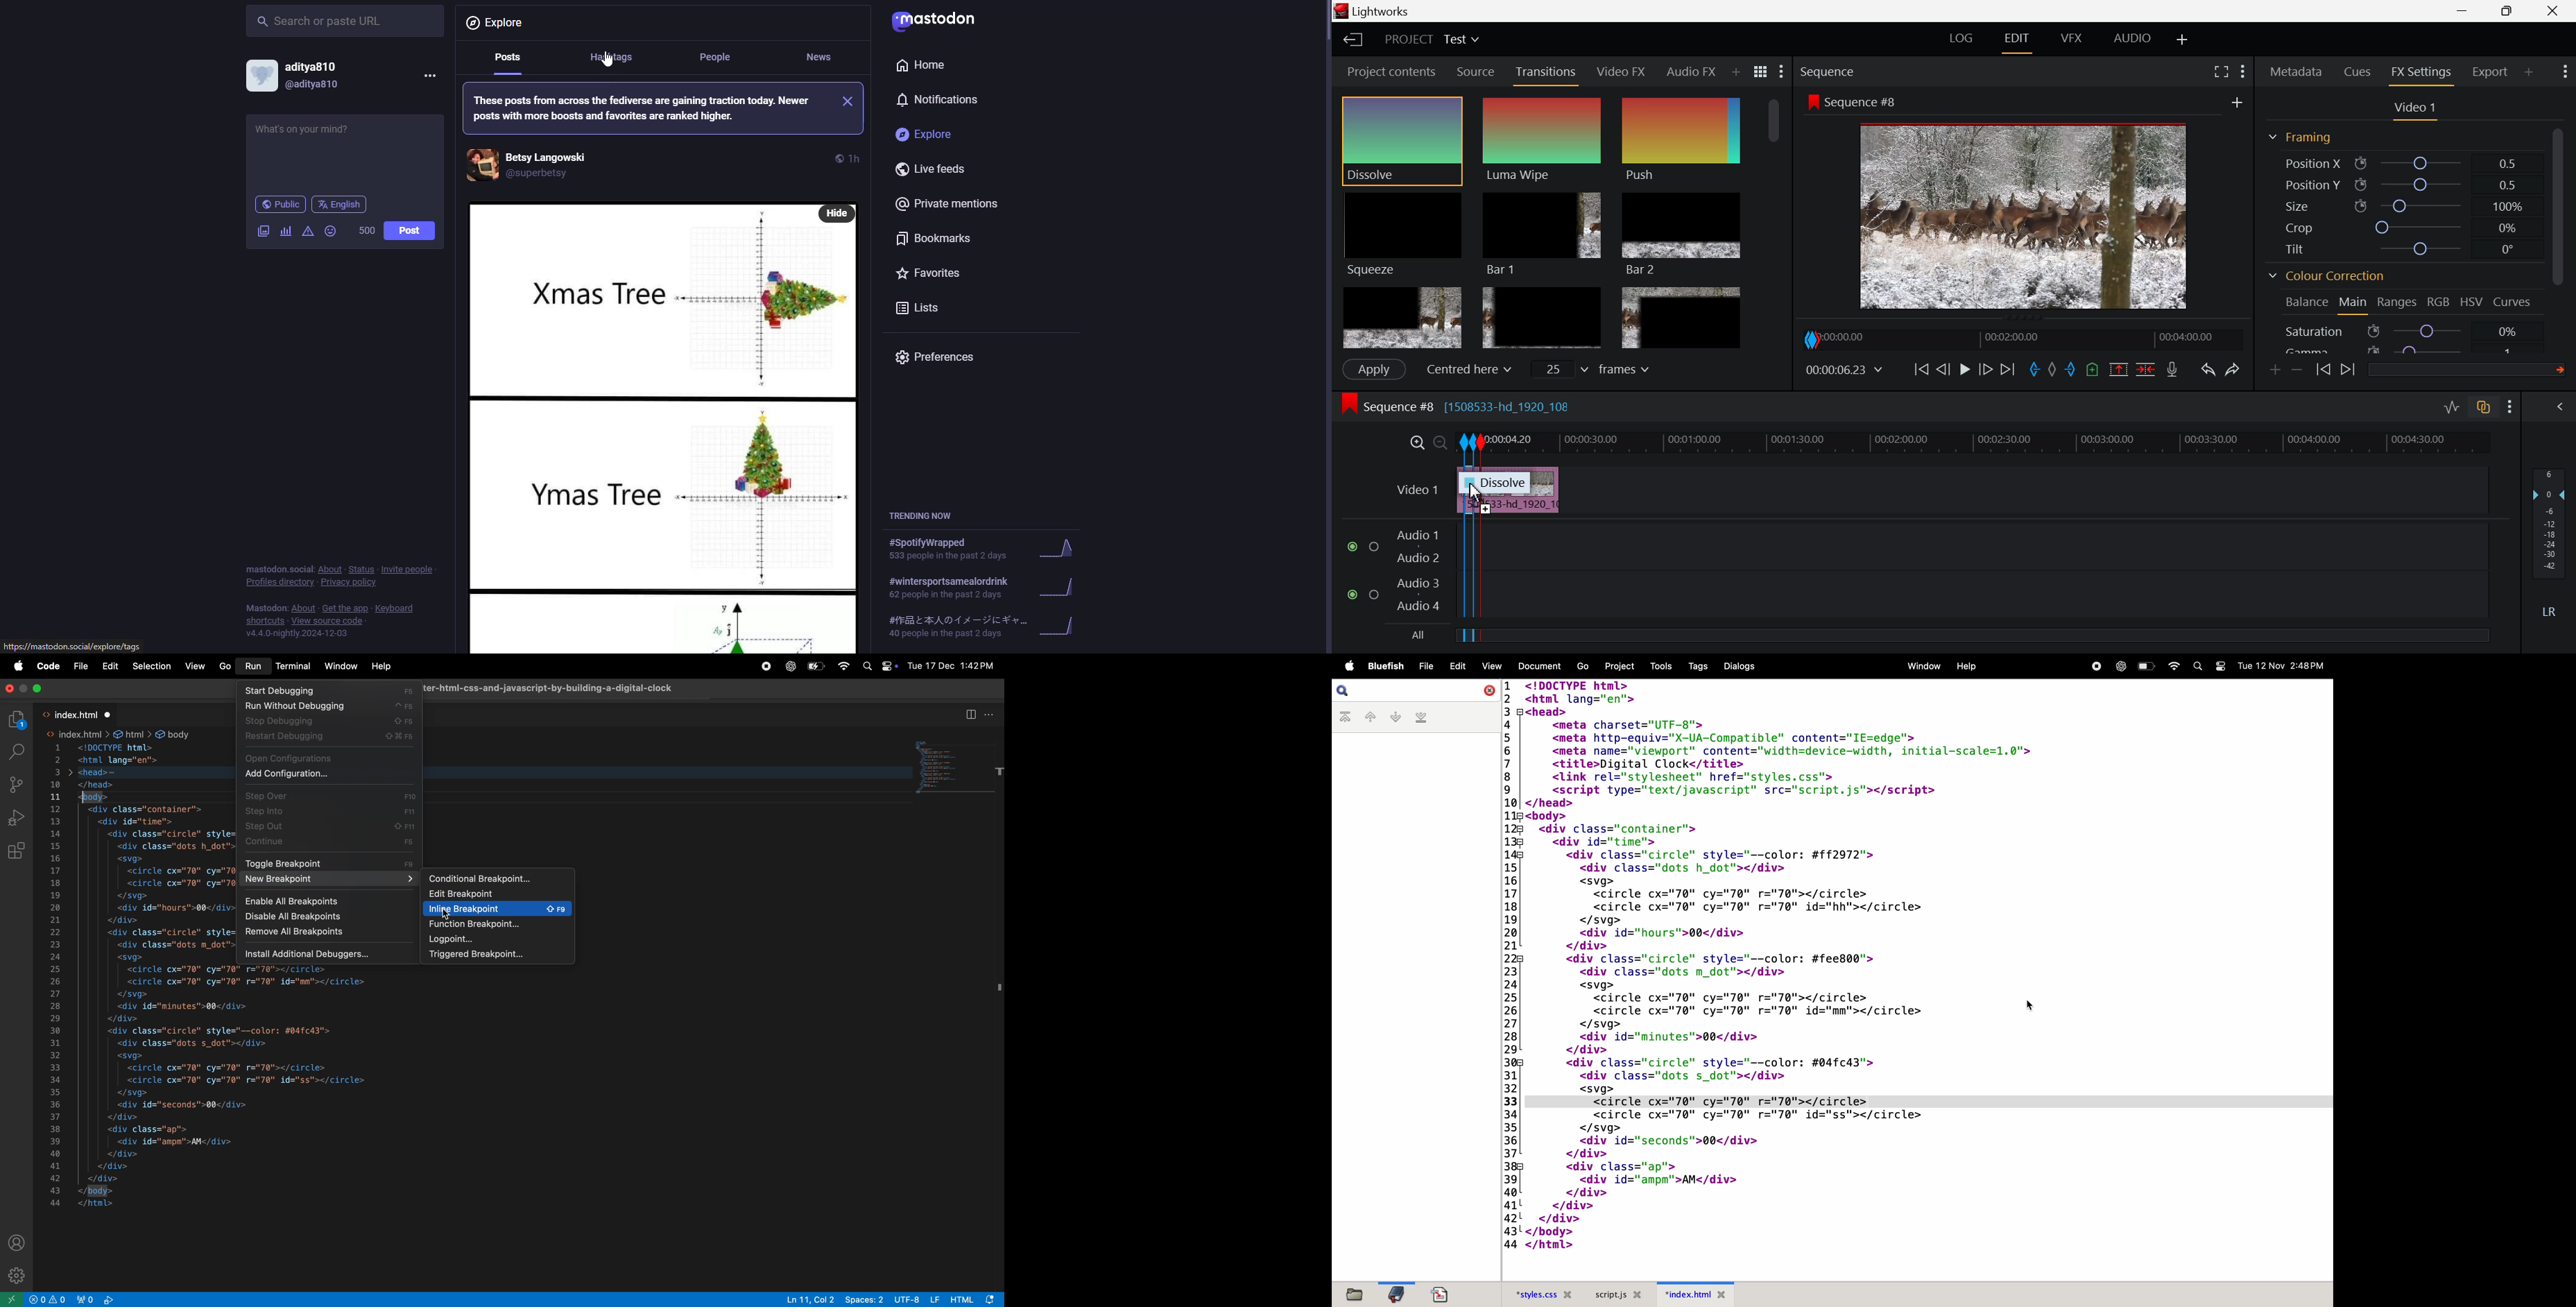 The height and width of the screenshot is (1316, 2576). What do you see at coordinates (329, 757) in the screenshot?
I see `open configuration` at bounding box center [329, 757].